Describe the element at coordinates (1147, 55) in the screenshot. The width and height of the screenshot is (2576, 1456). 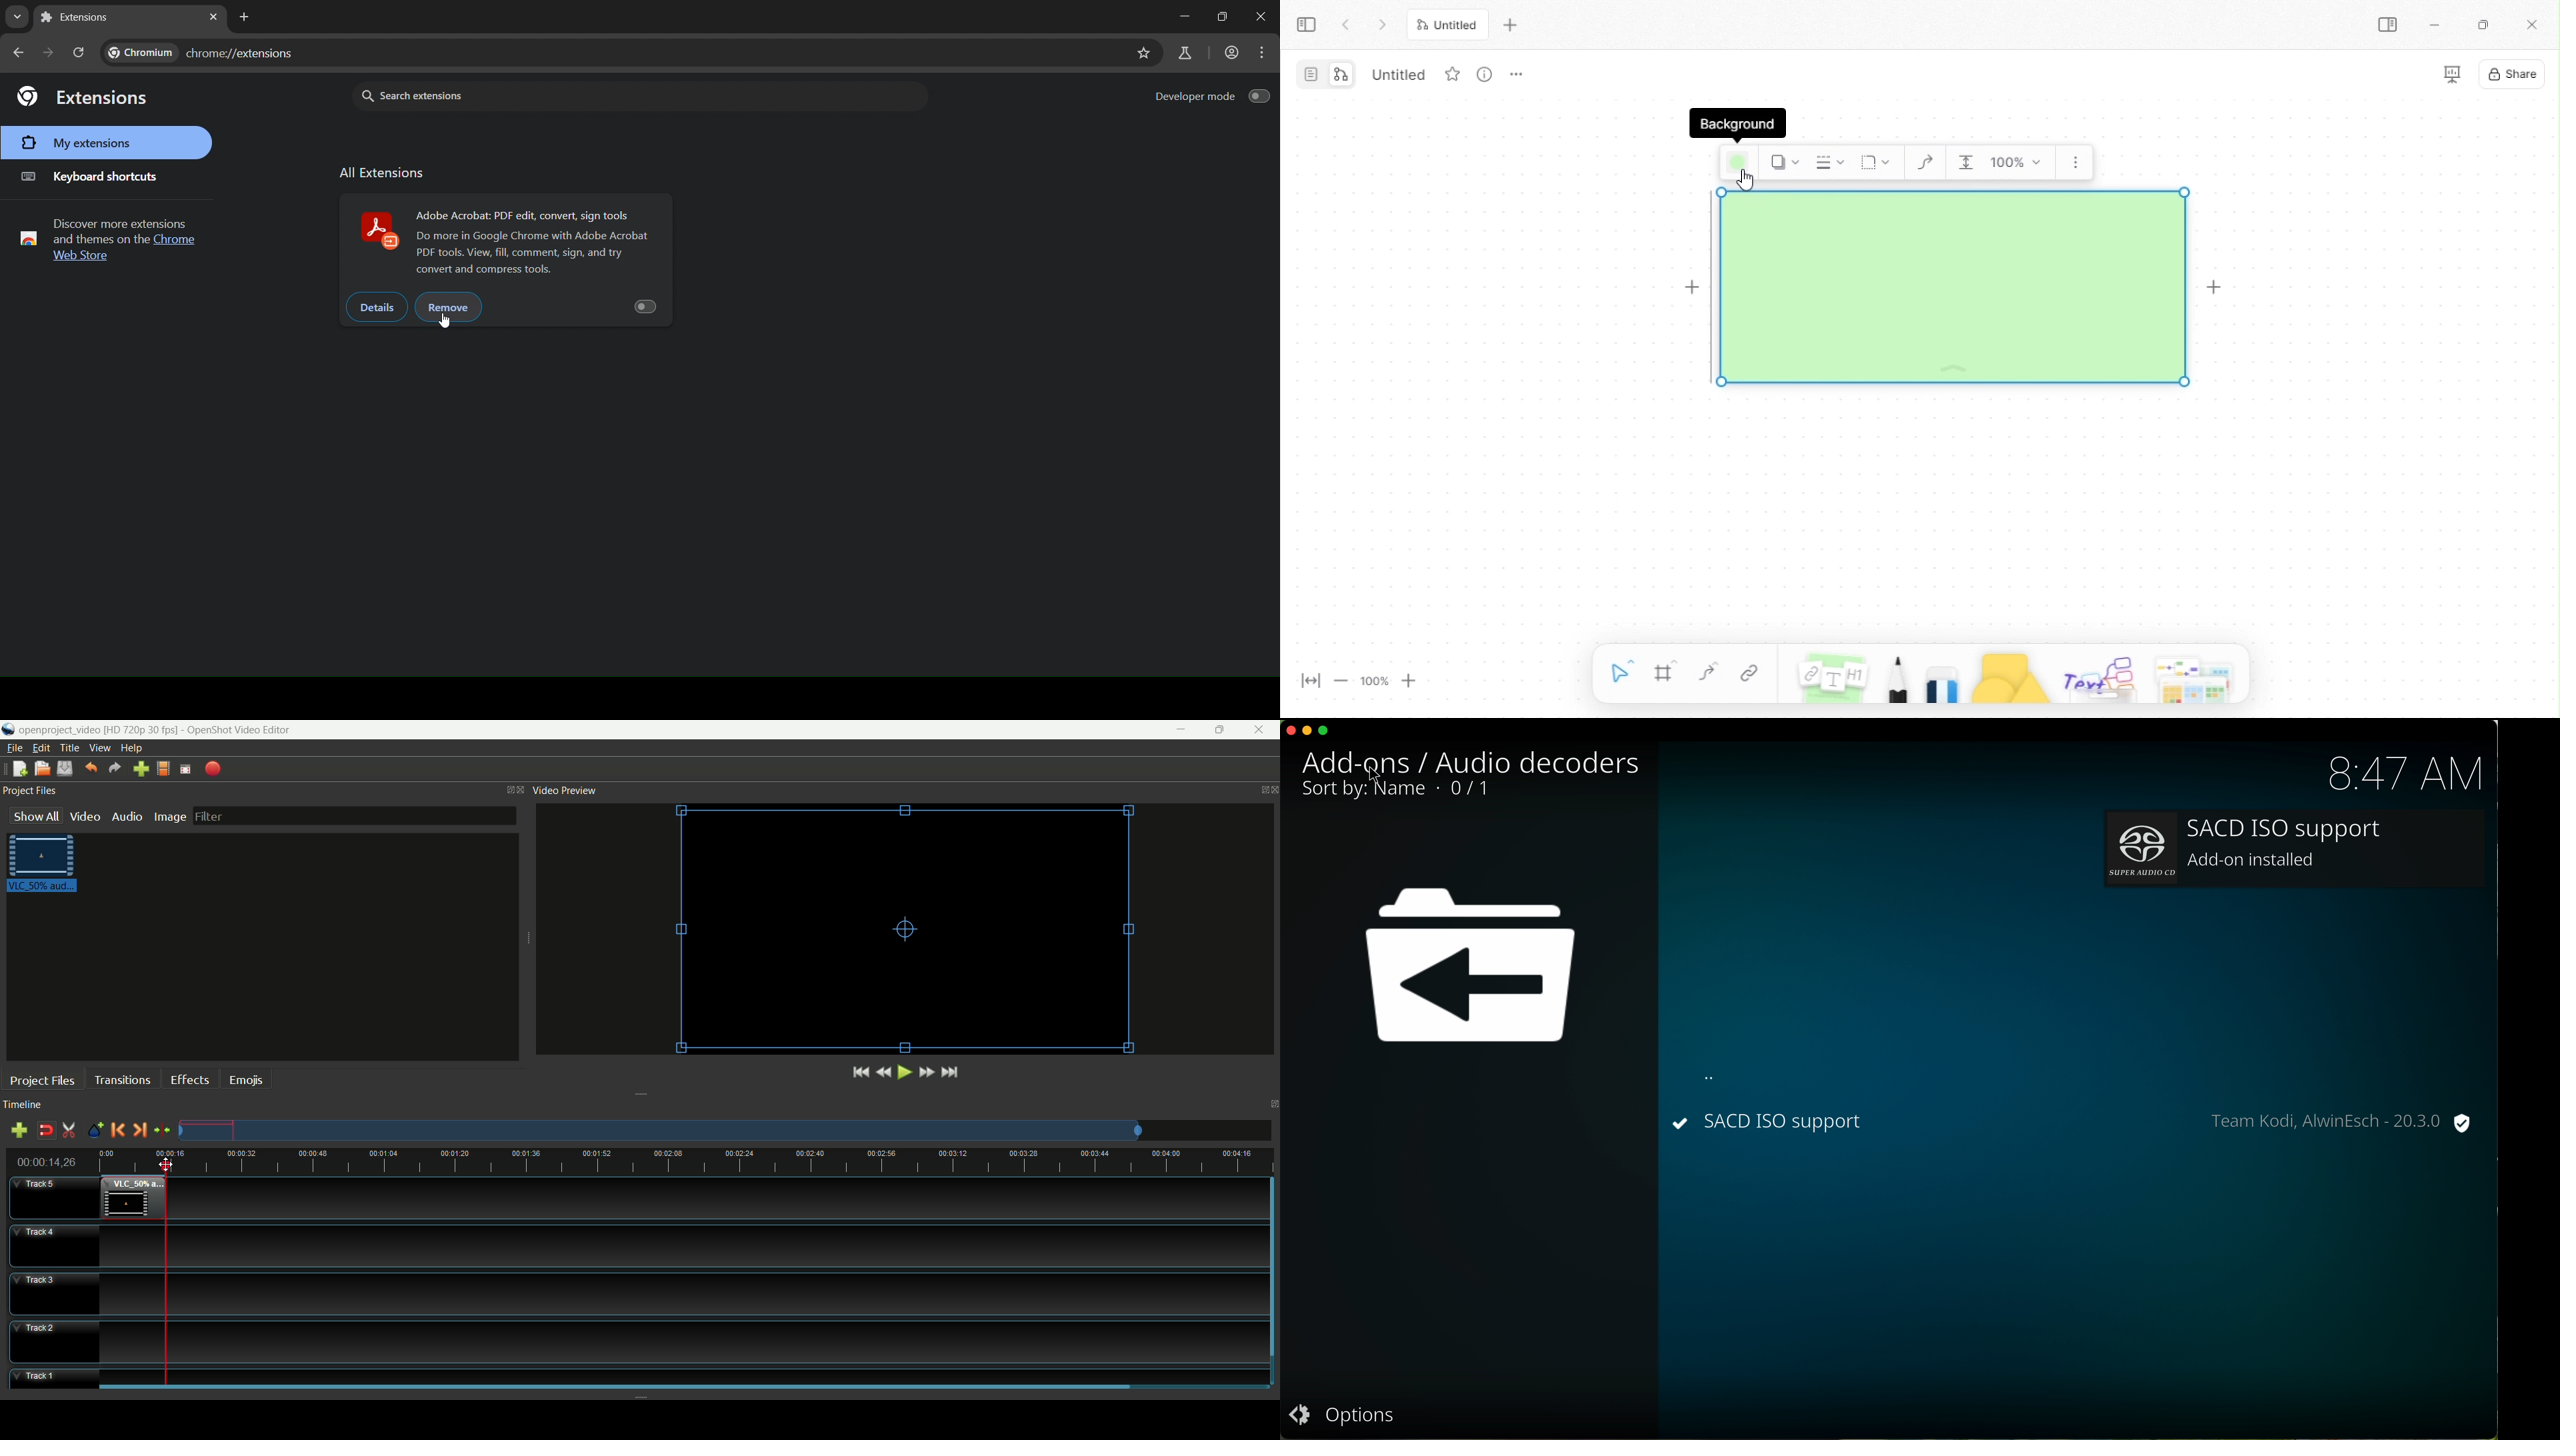
I see `bookmark page` at that location.